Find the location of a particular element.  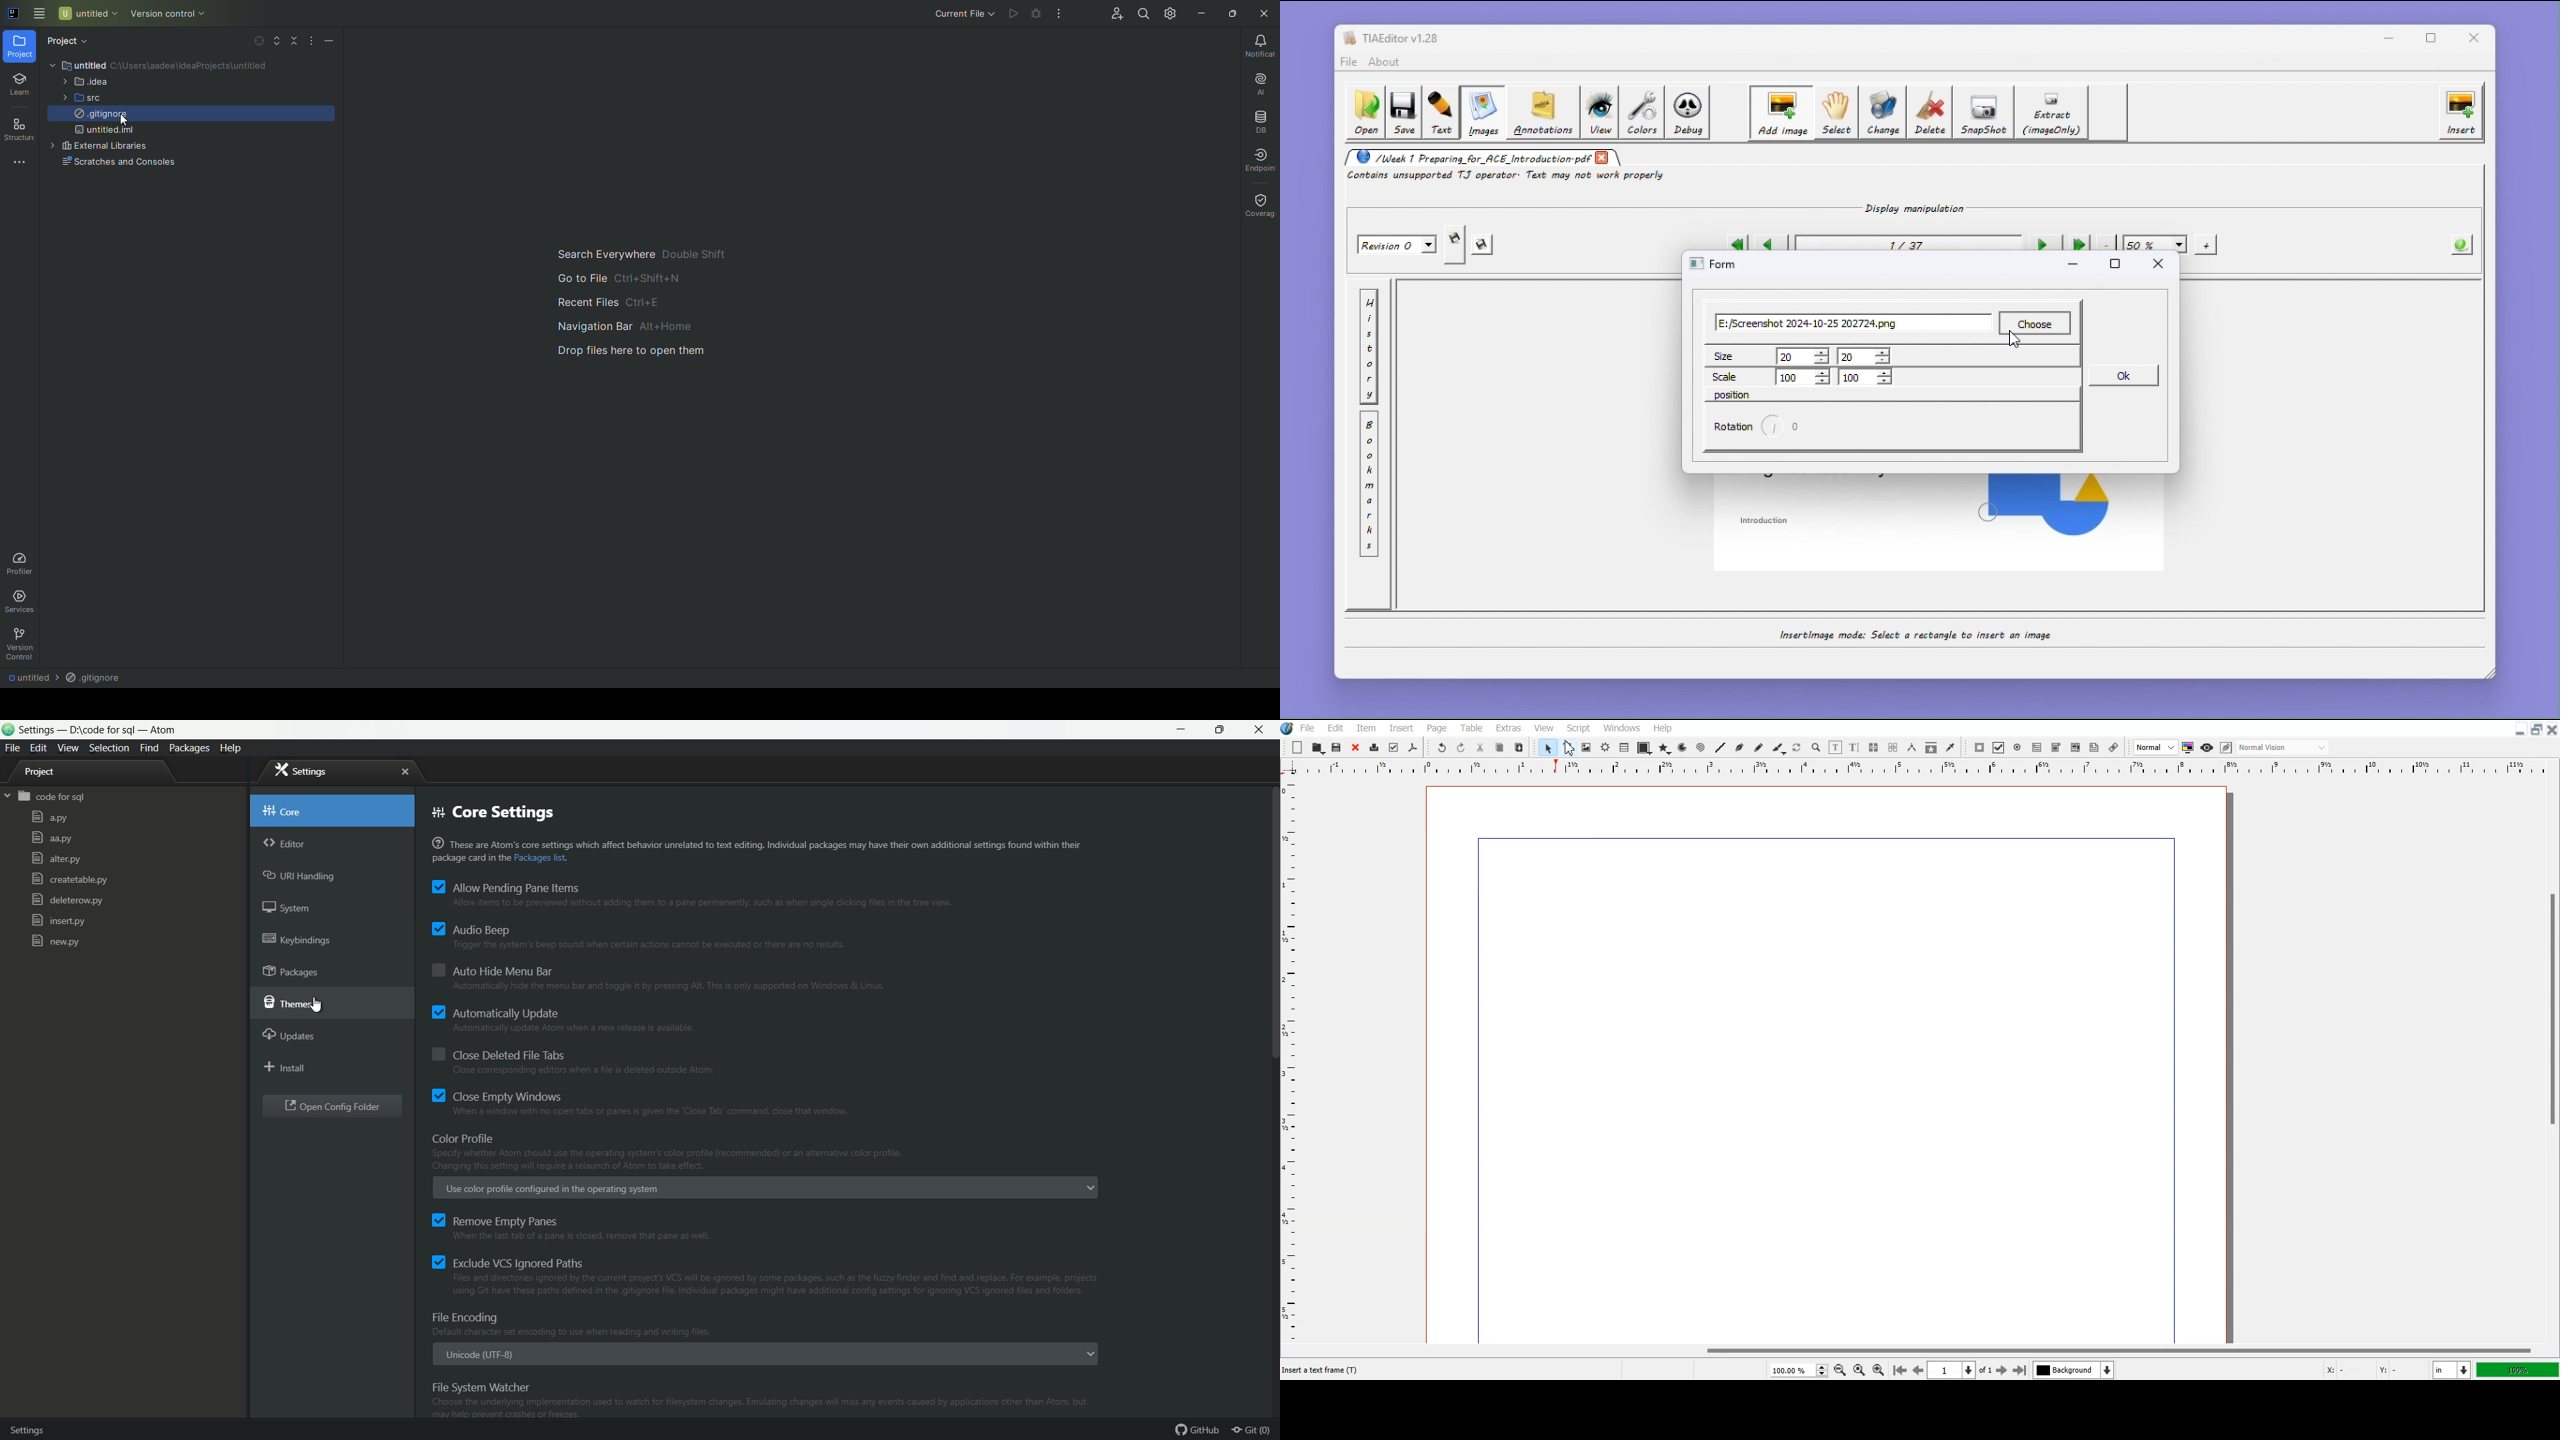

Horizontal Scale is located at coordinates (1935, 768).